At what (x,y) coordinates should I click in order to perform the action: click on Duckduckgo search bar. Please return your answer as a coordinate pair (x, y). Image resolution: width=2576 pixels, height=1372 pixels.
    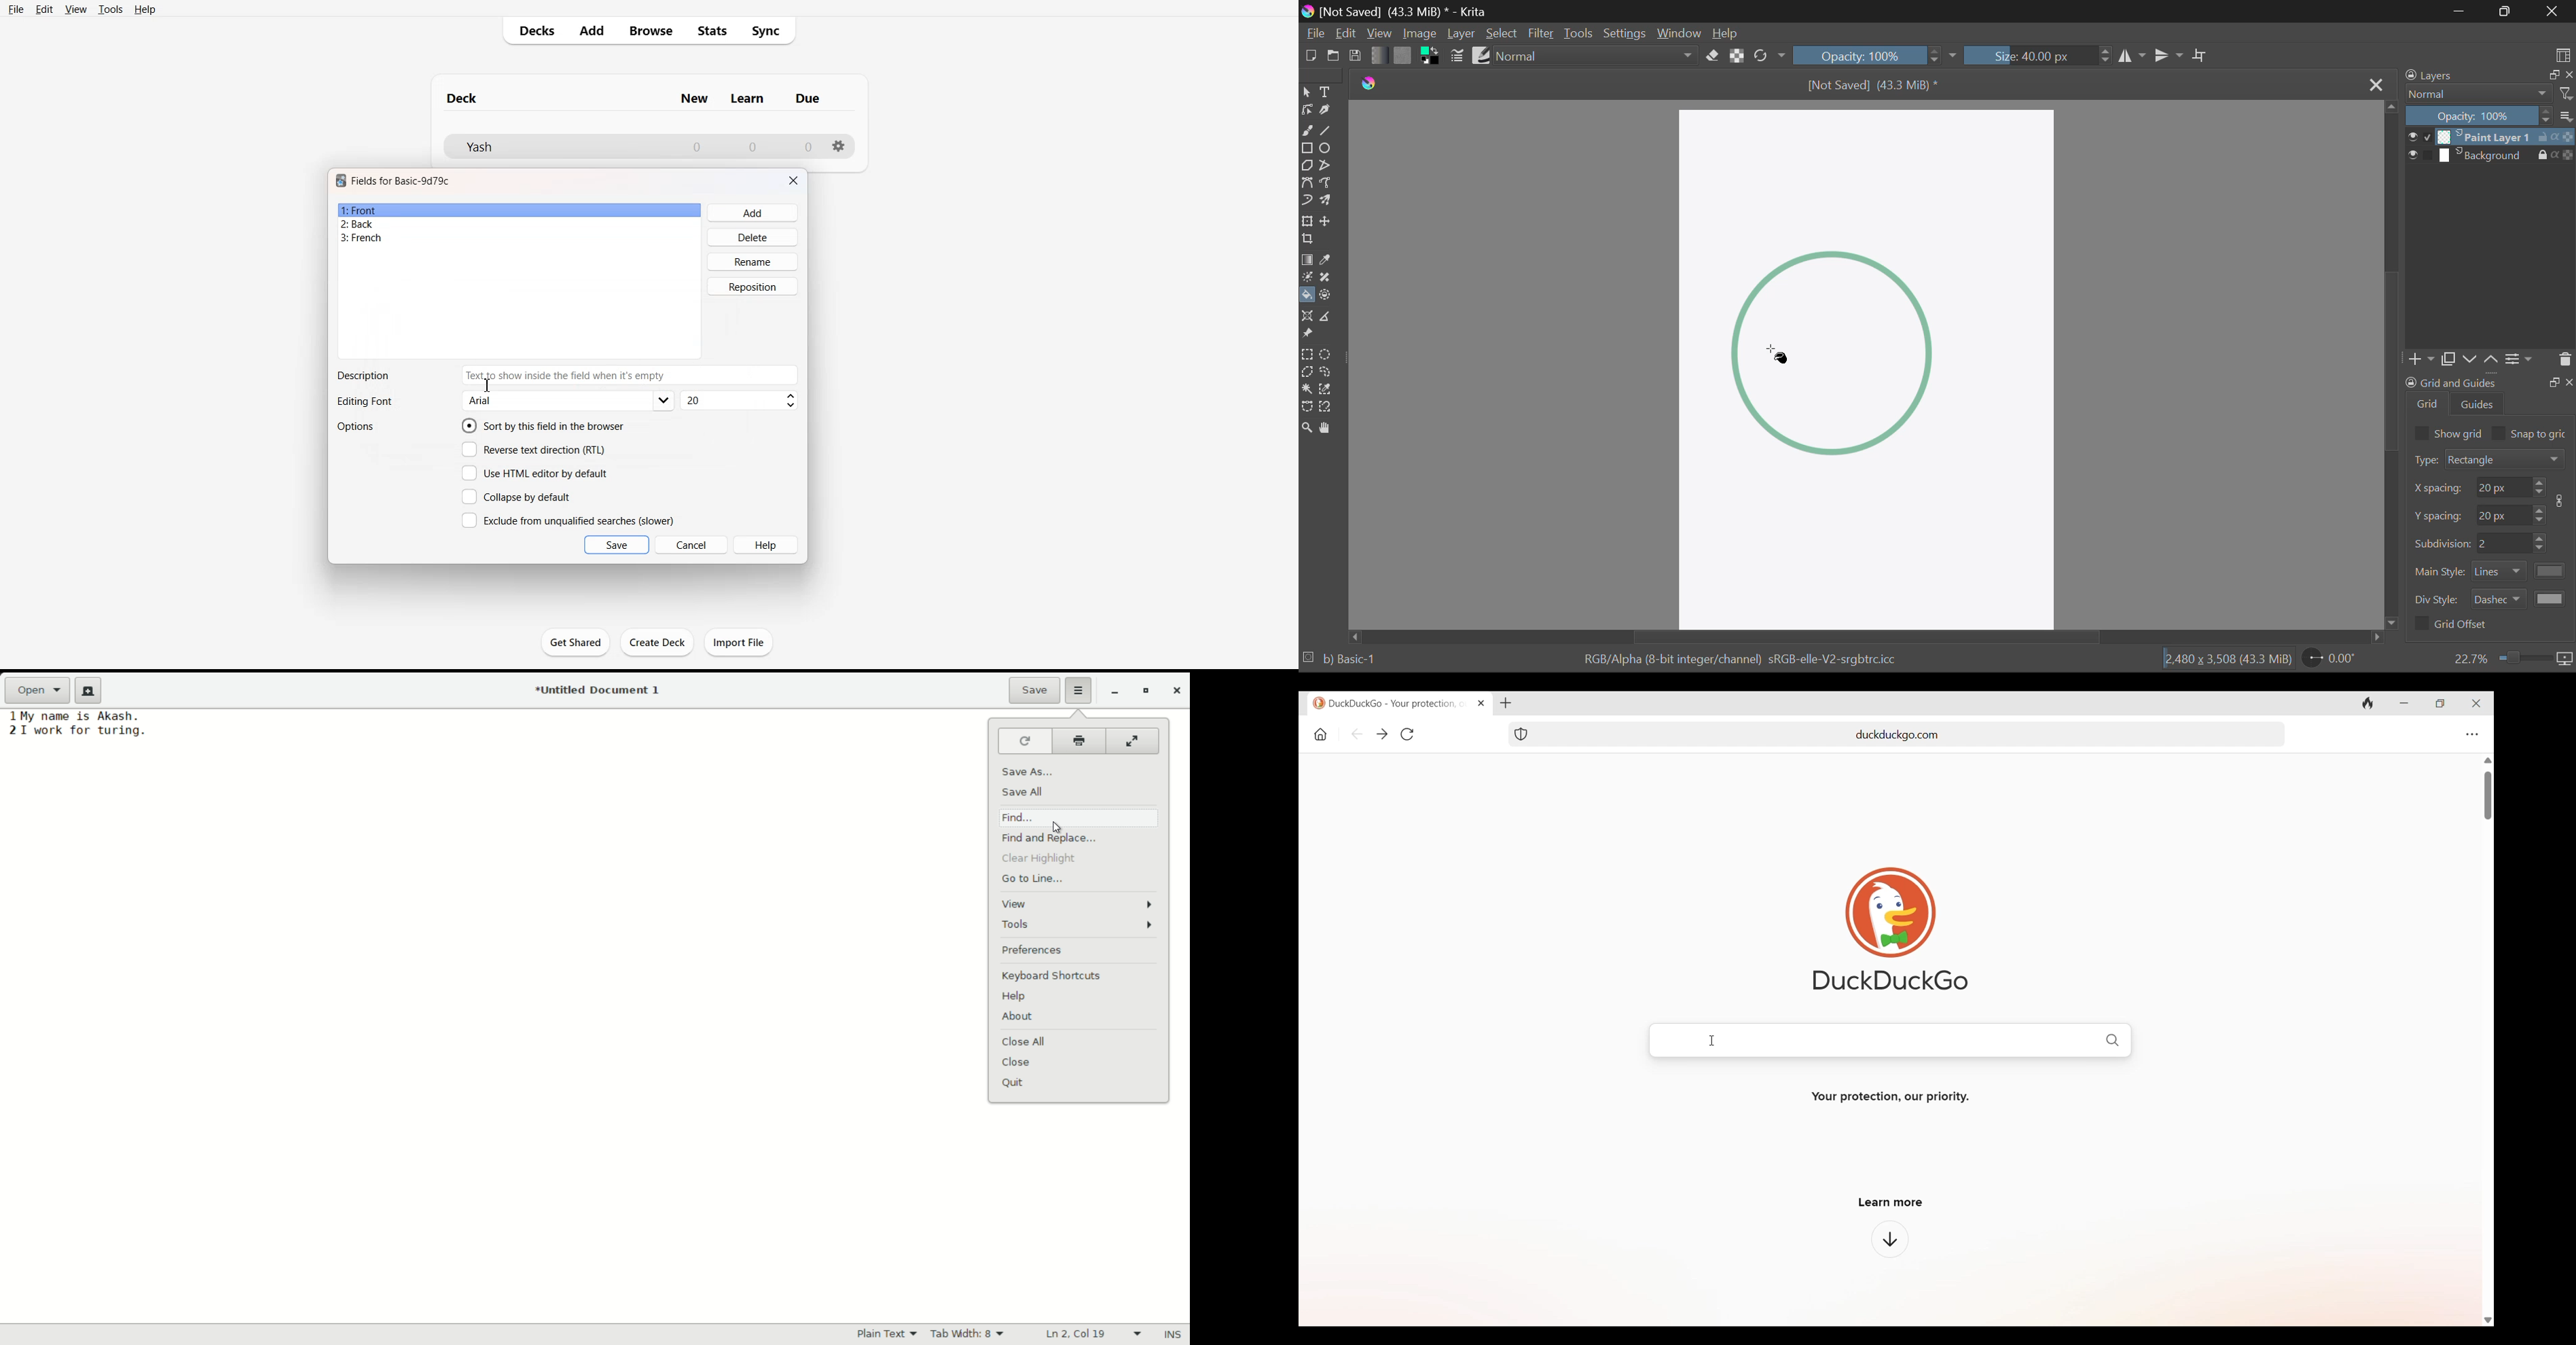
    Looking at the image, I should click on (1887, 1040).